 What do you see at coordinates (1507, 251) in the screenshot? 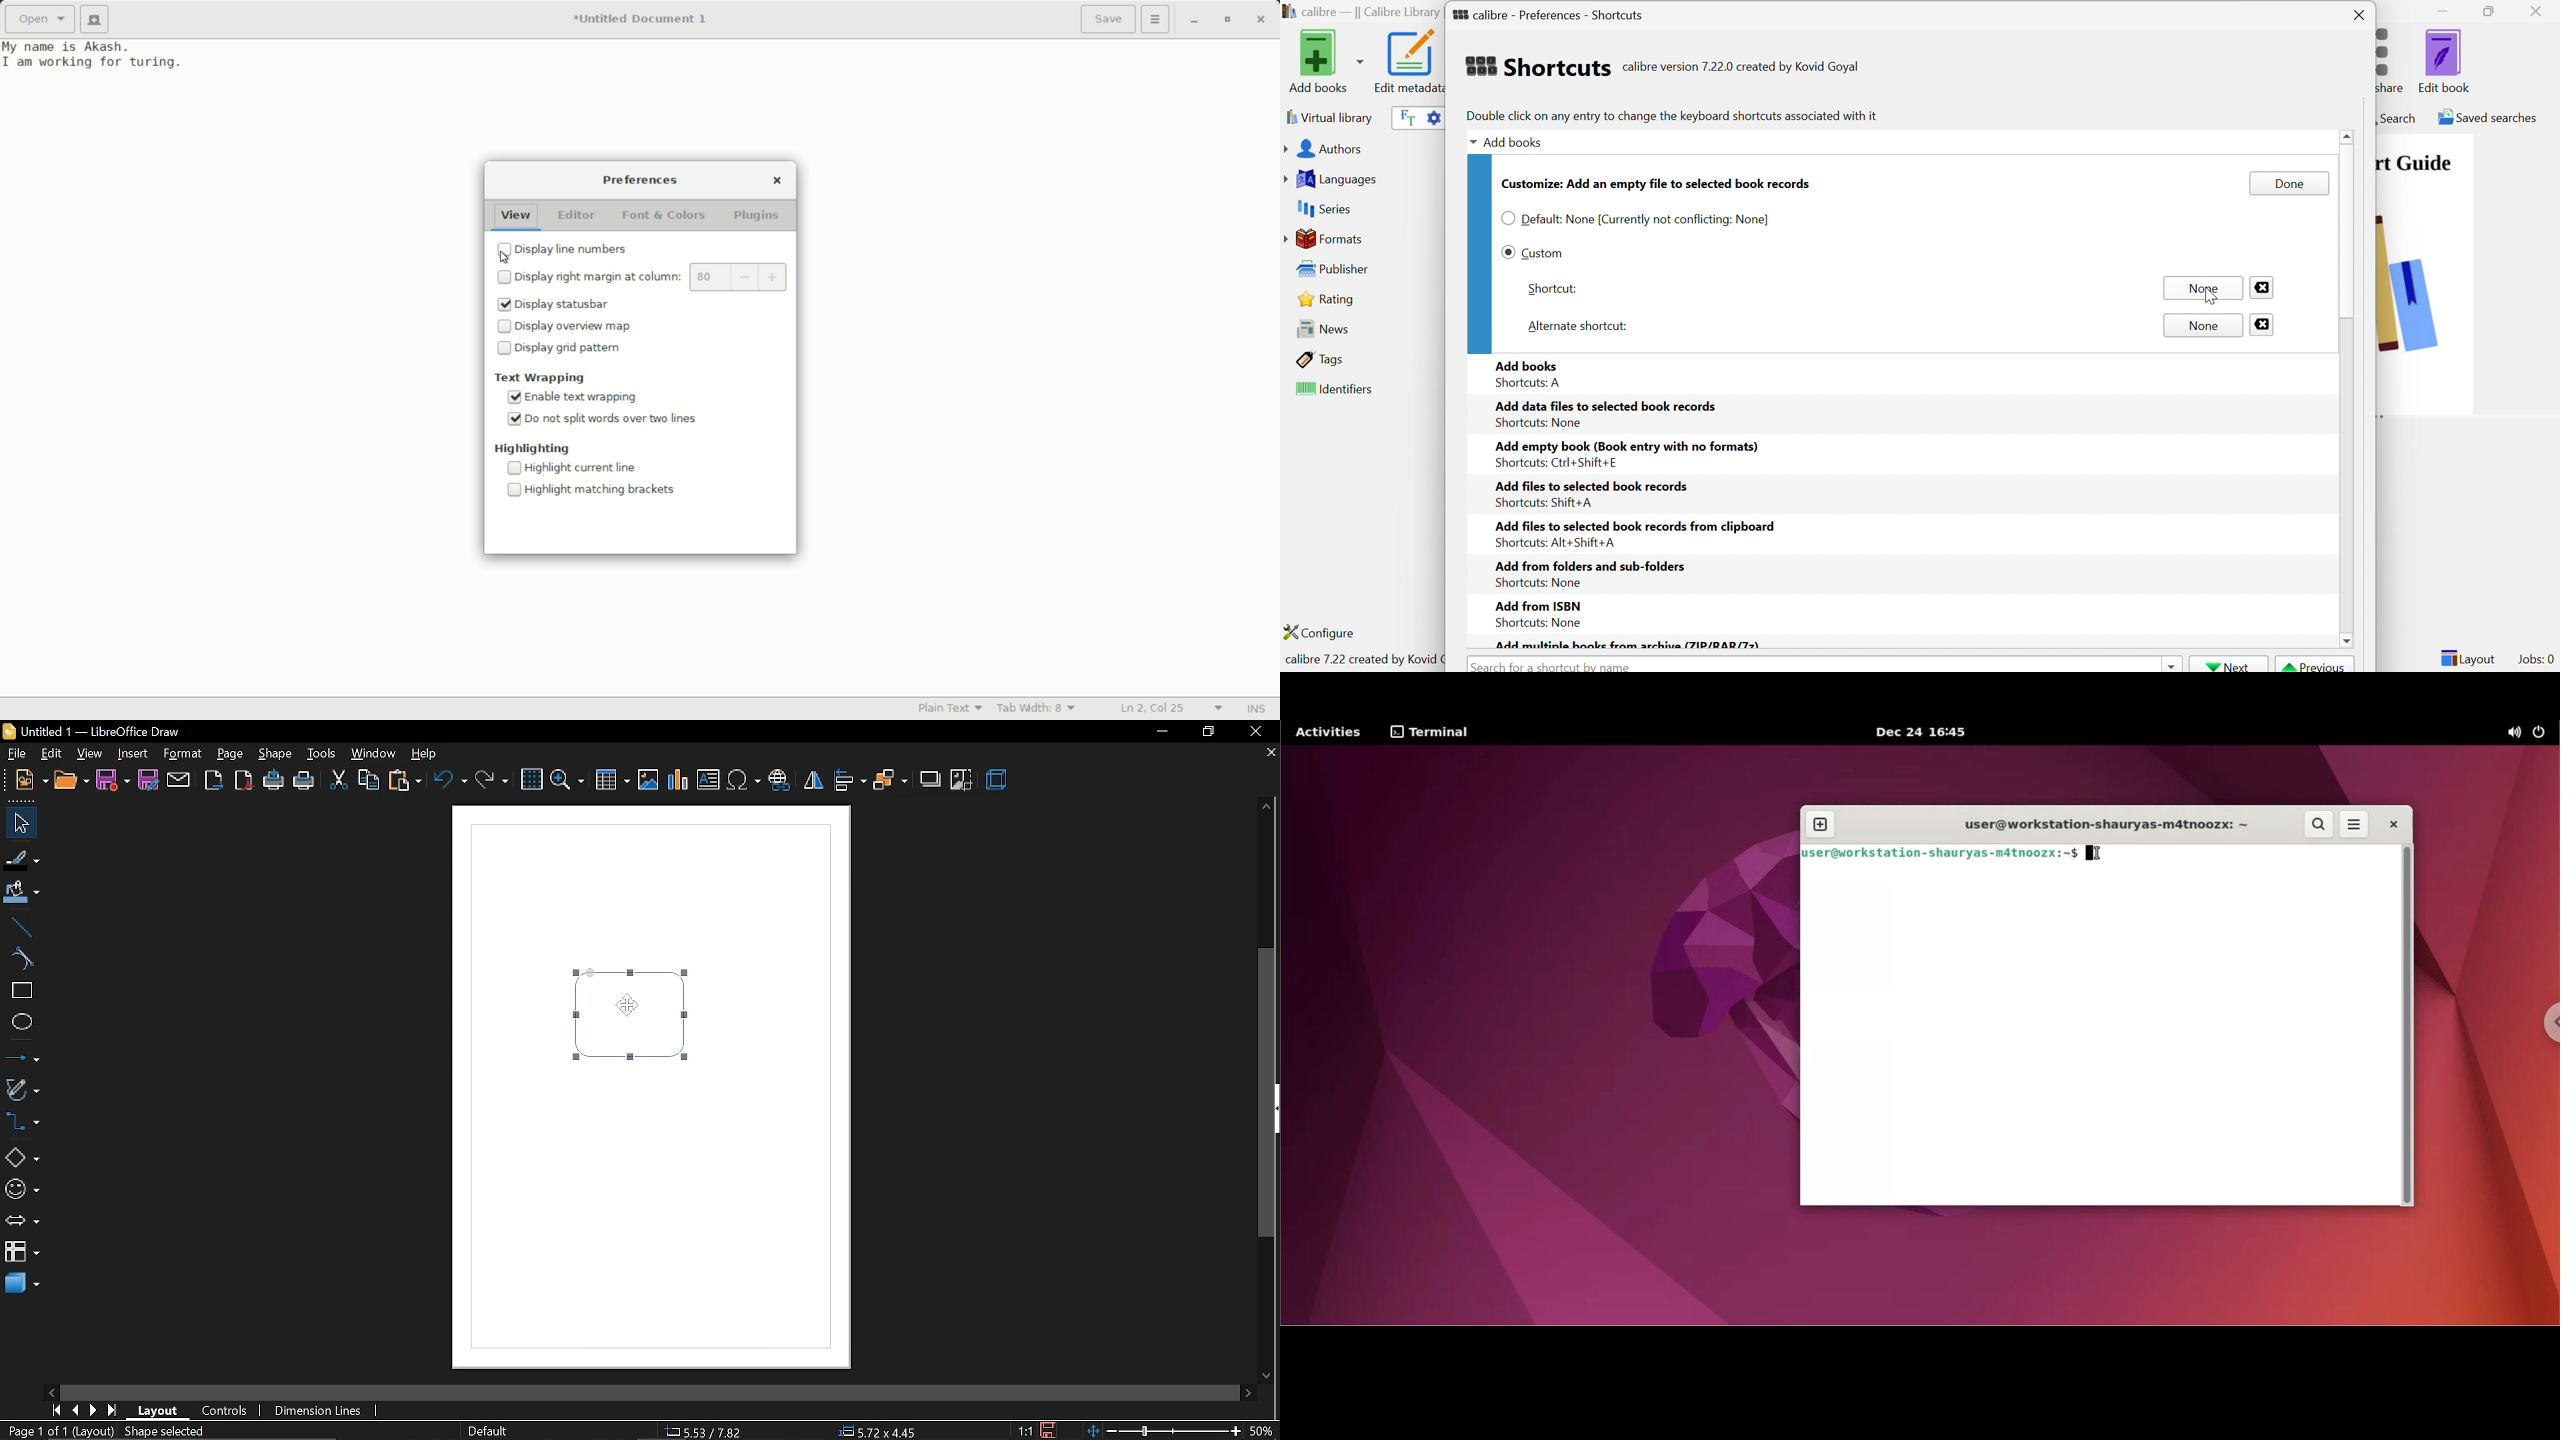
I see `Checkbox` at bounding box center [1507, 251].